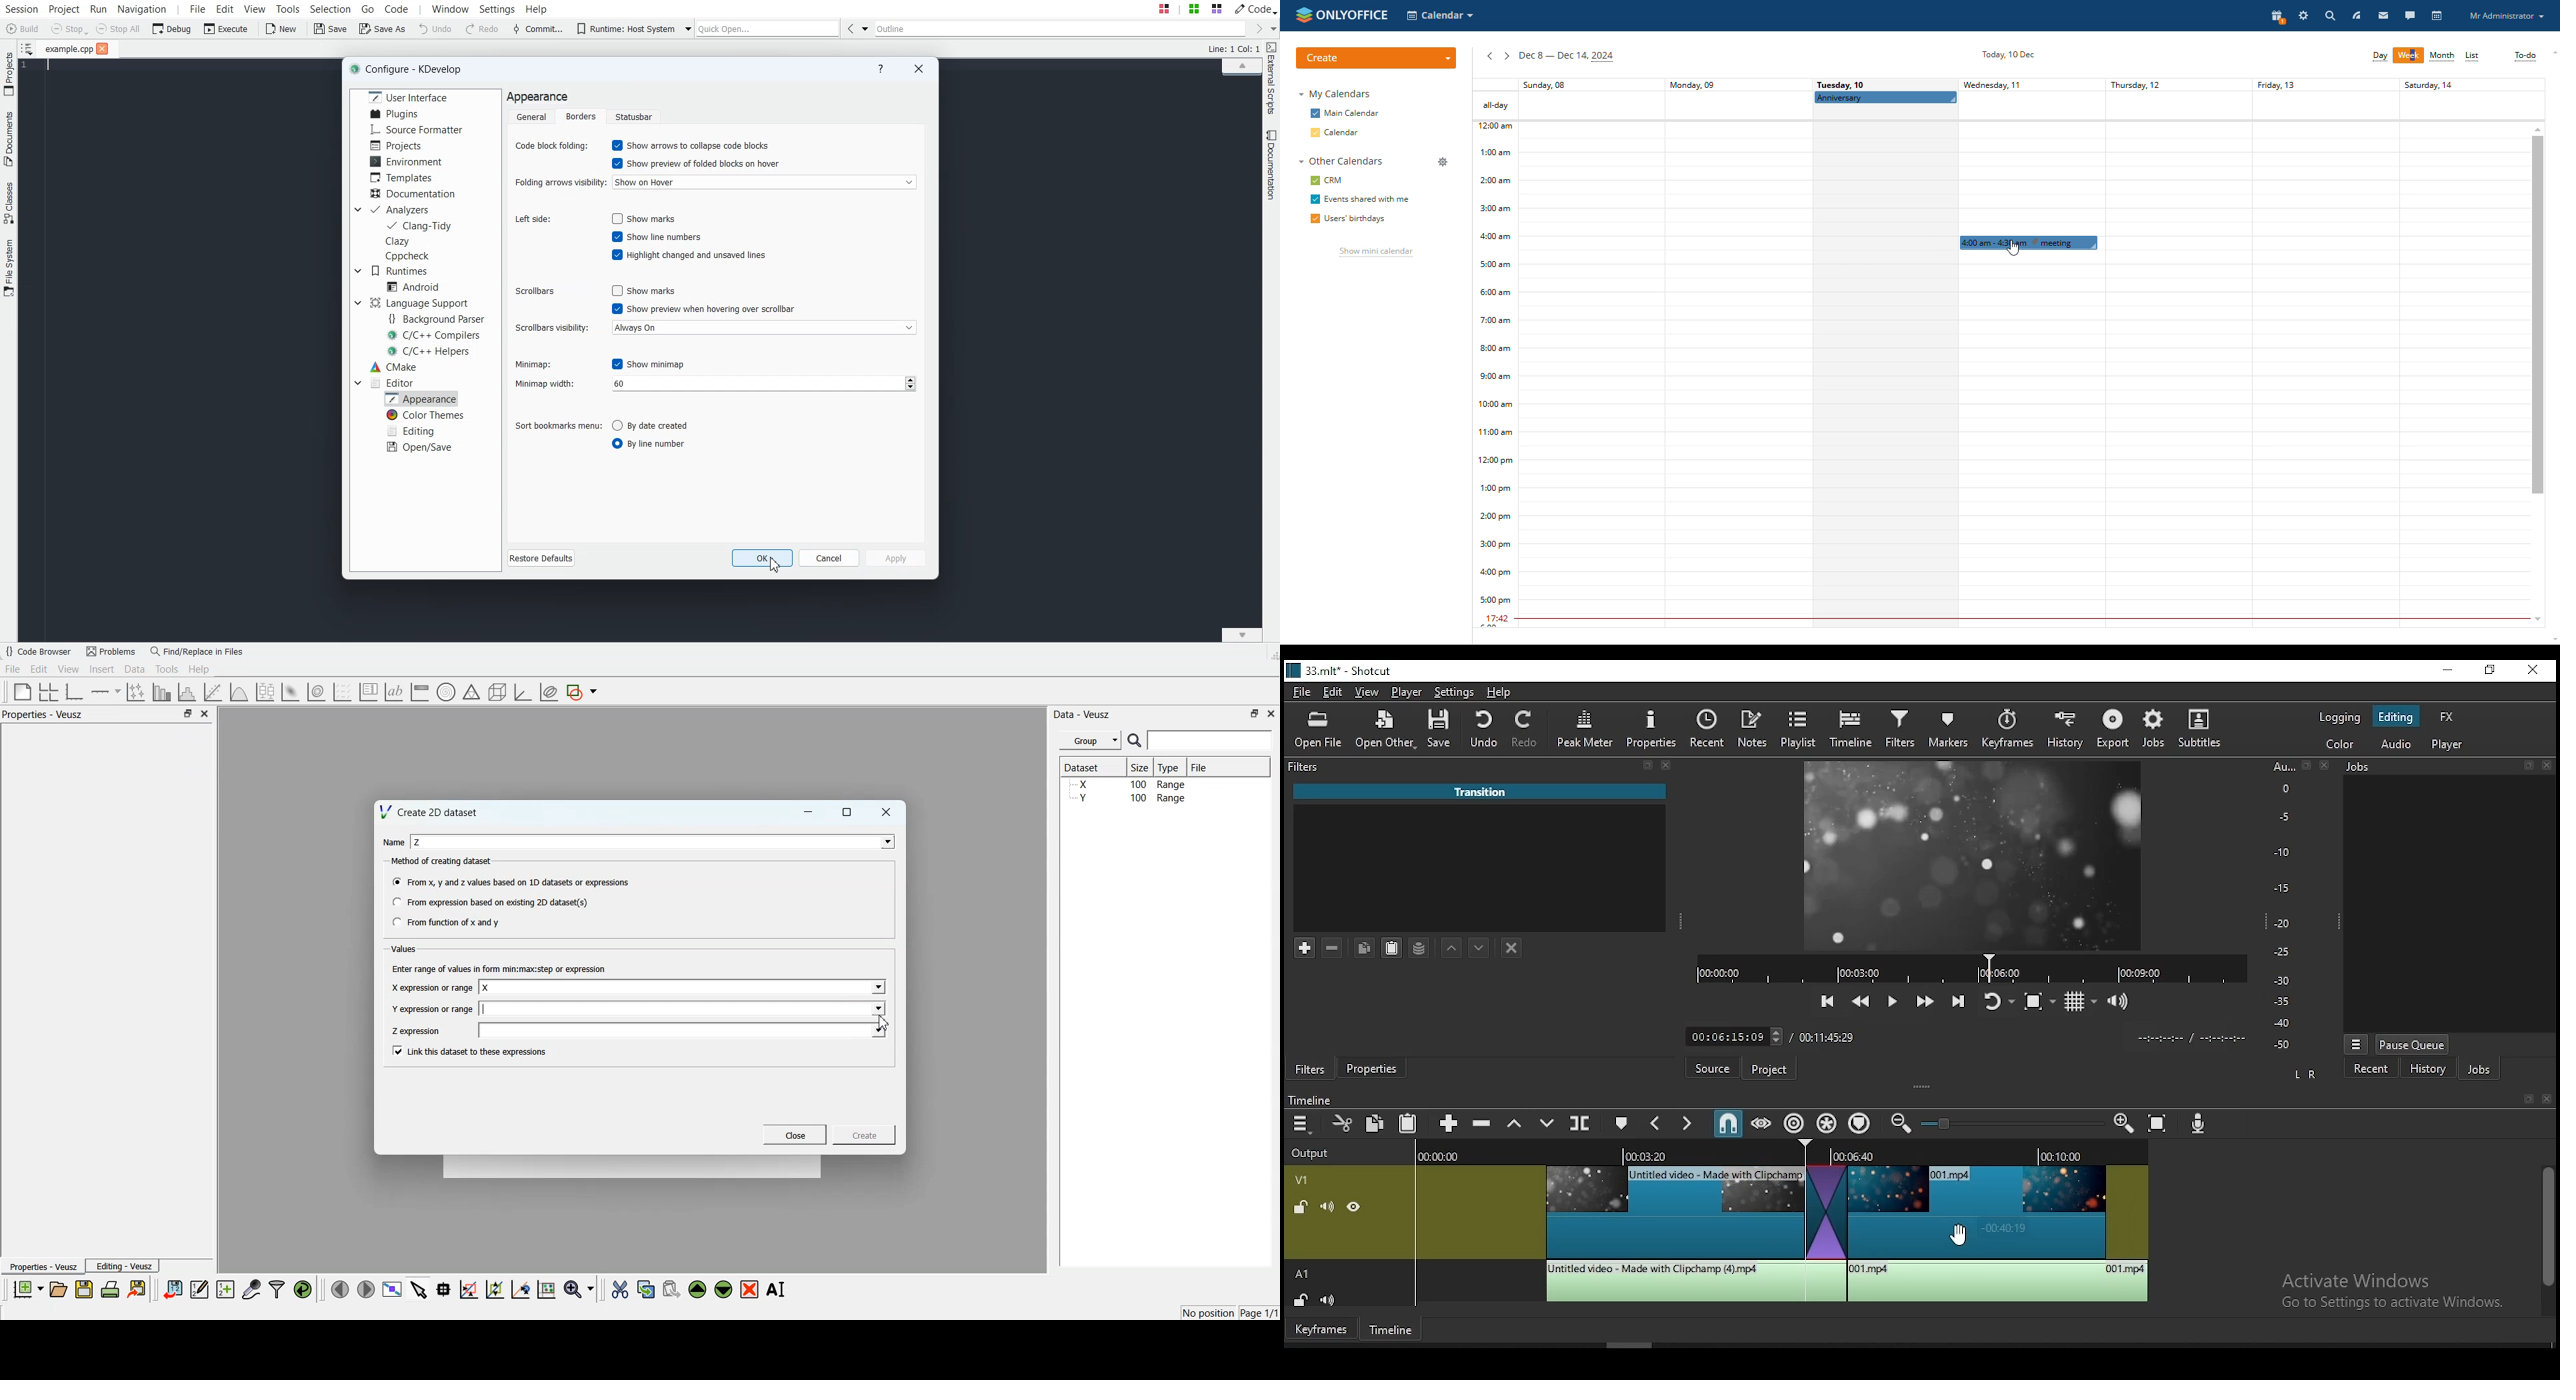  What do you see at coordinates (69, 29) in the screenshot?
I see `Stop` at bounding box center [69, 29].